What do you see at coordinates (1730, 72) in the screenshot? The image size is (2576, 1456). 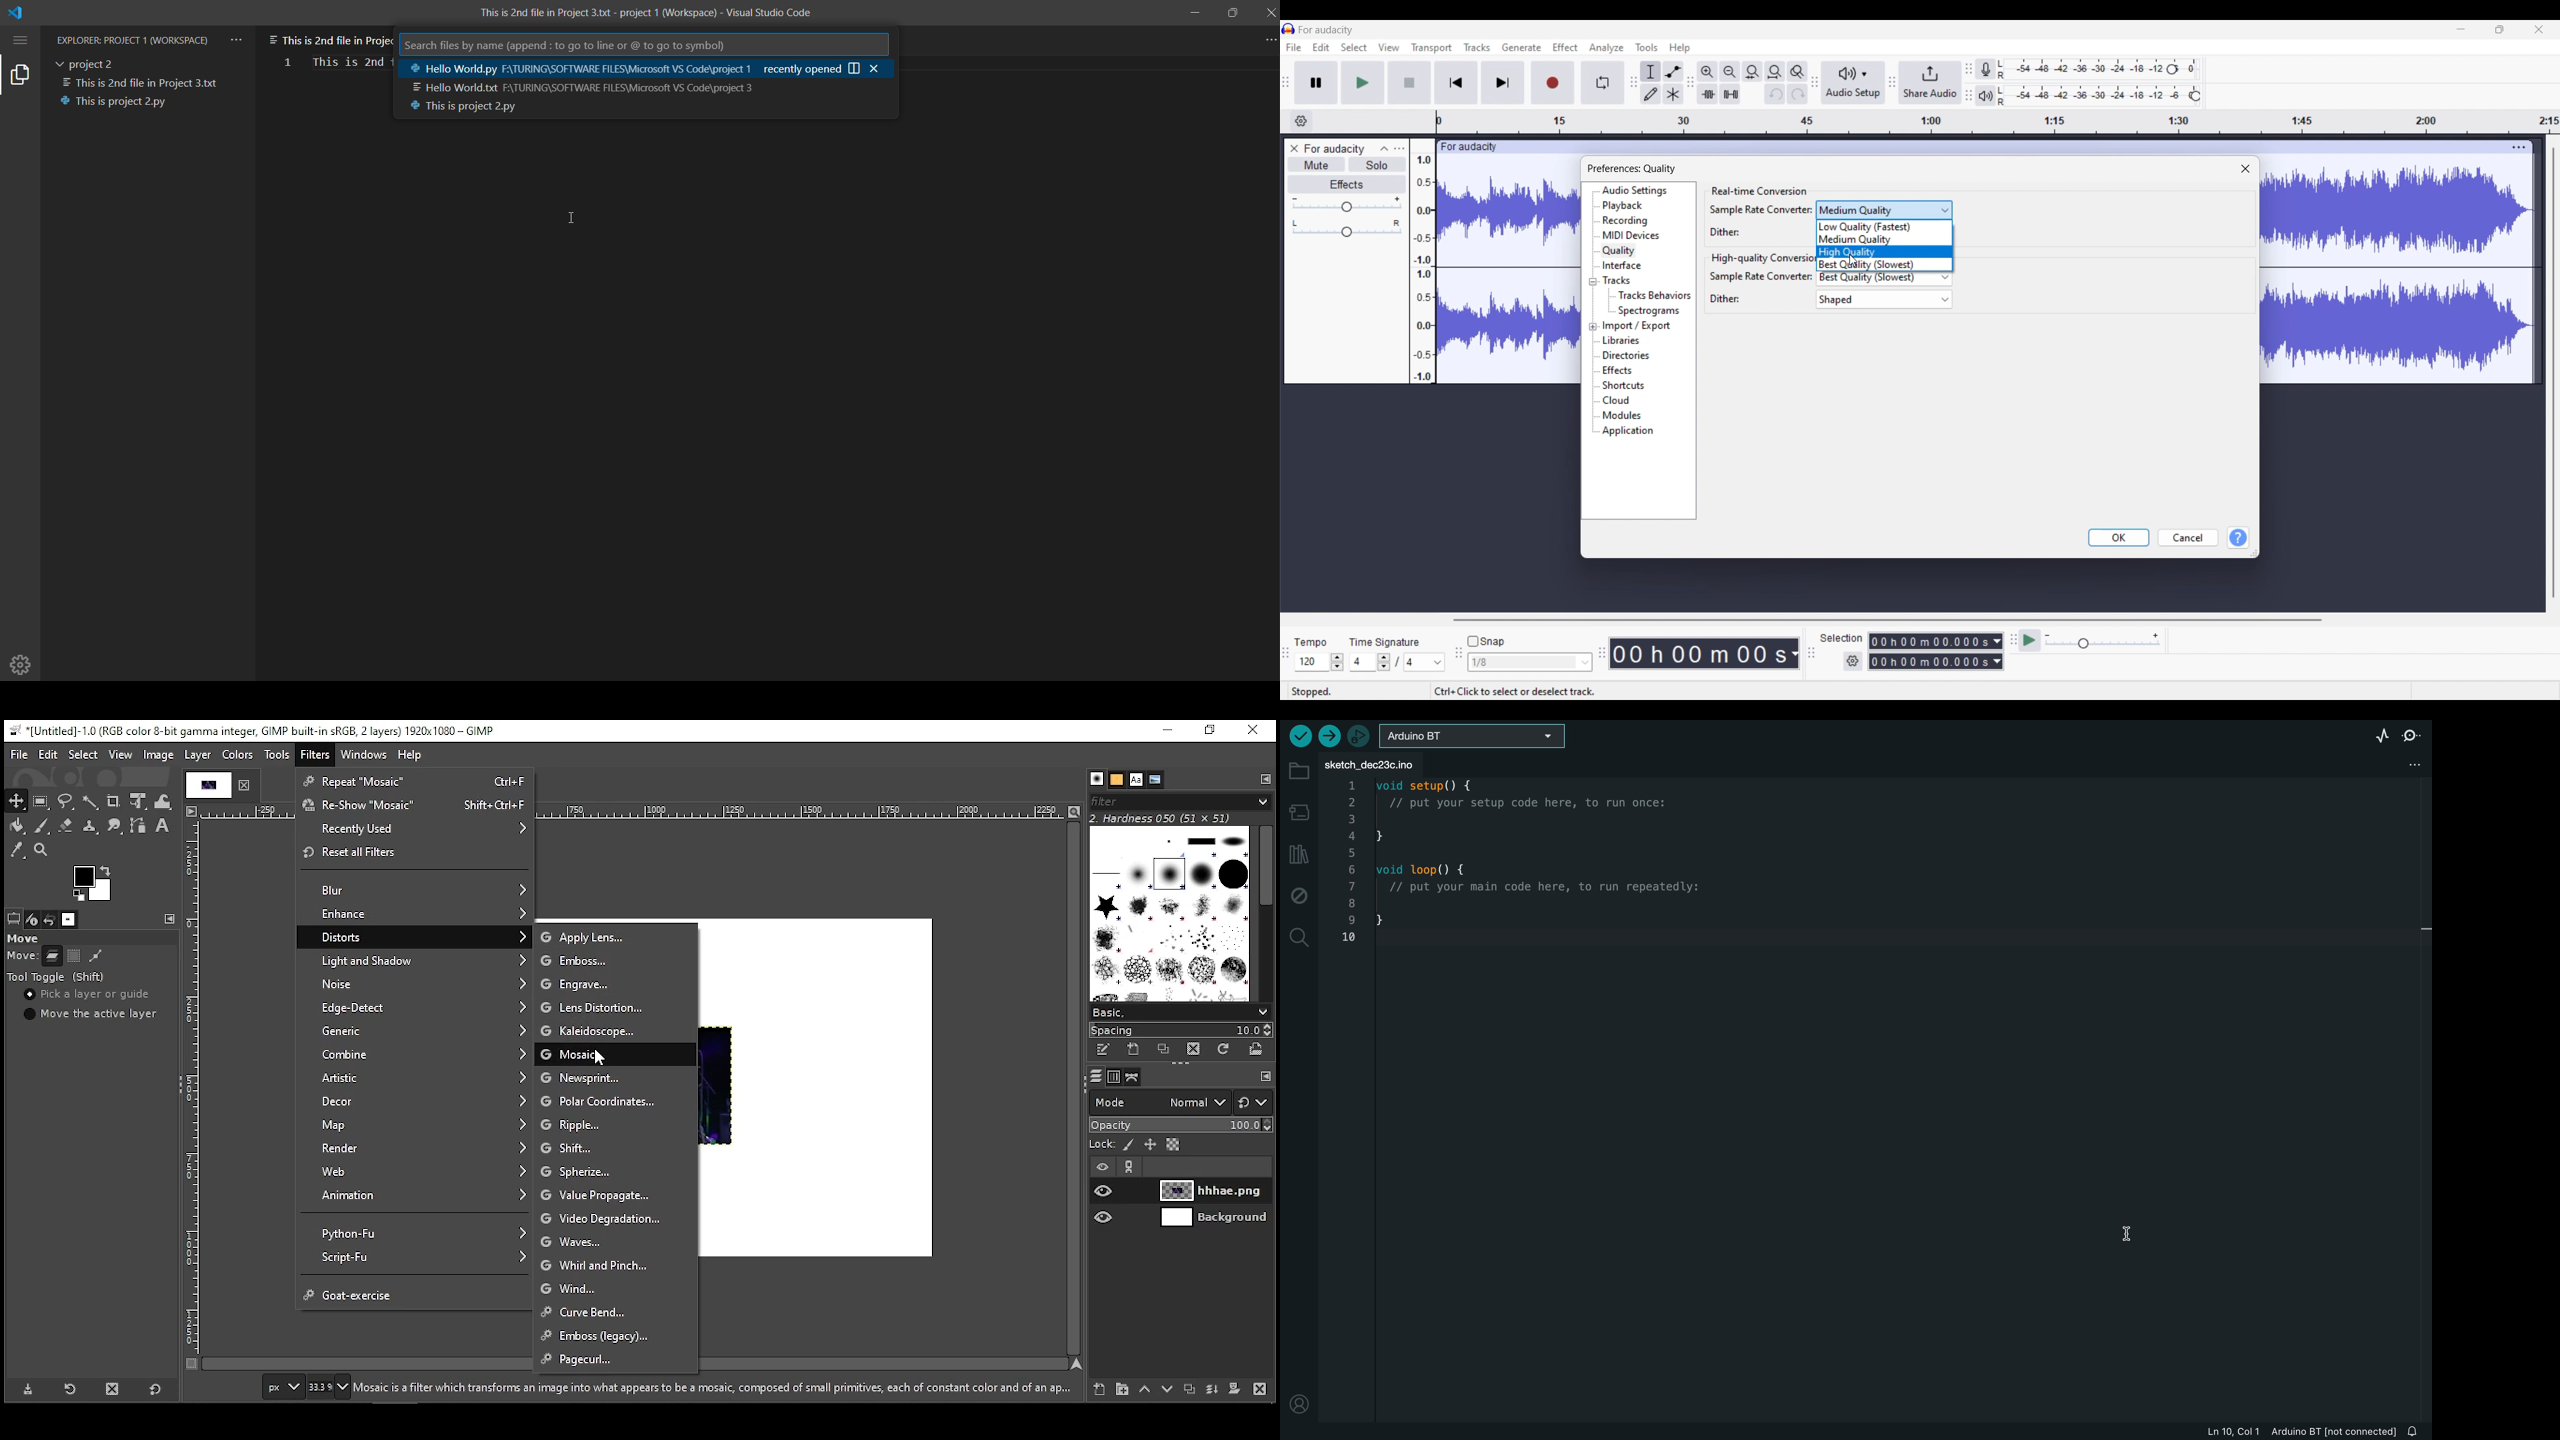 I see `Zoom out` at bounding box center [1730, 72].